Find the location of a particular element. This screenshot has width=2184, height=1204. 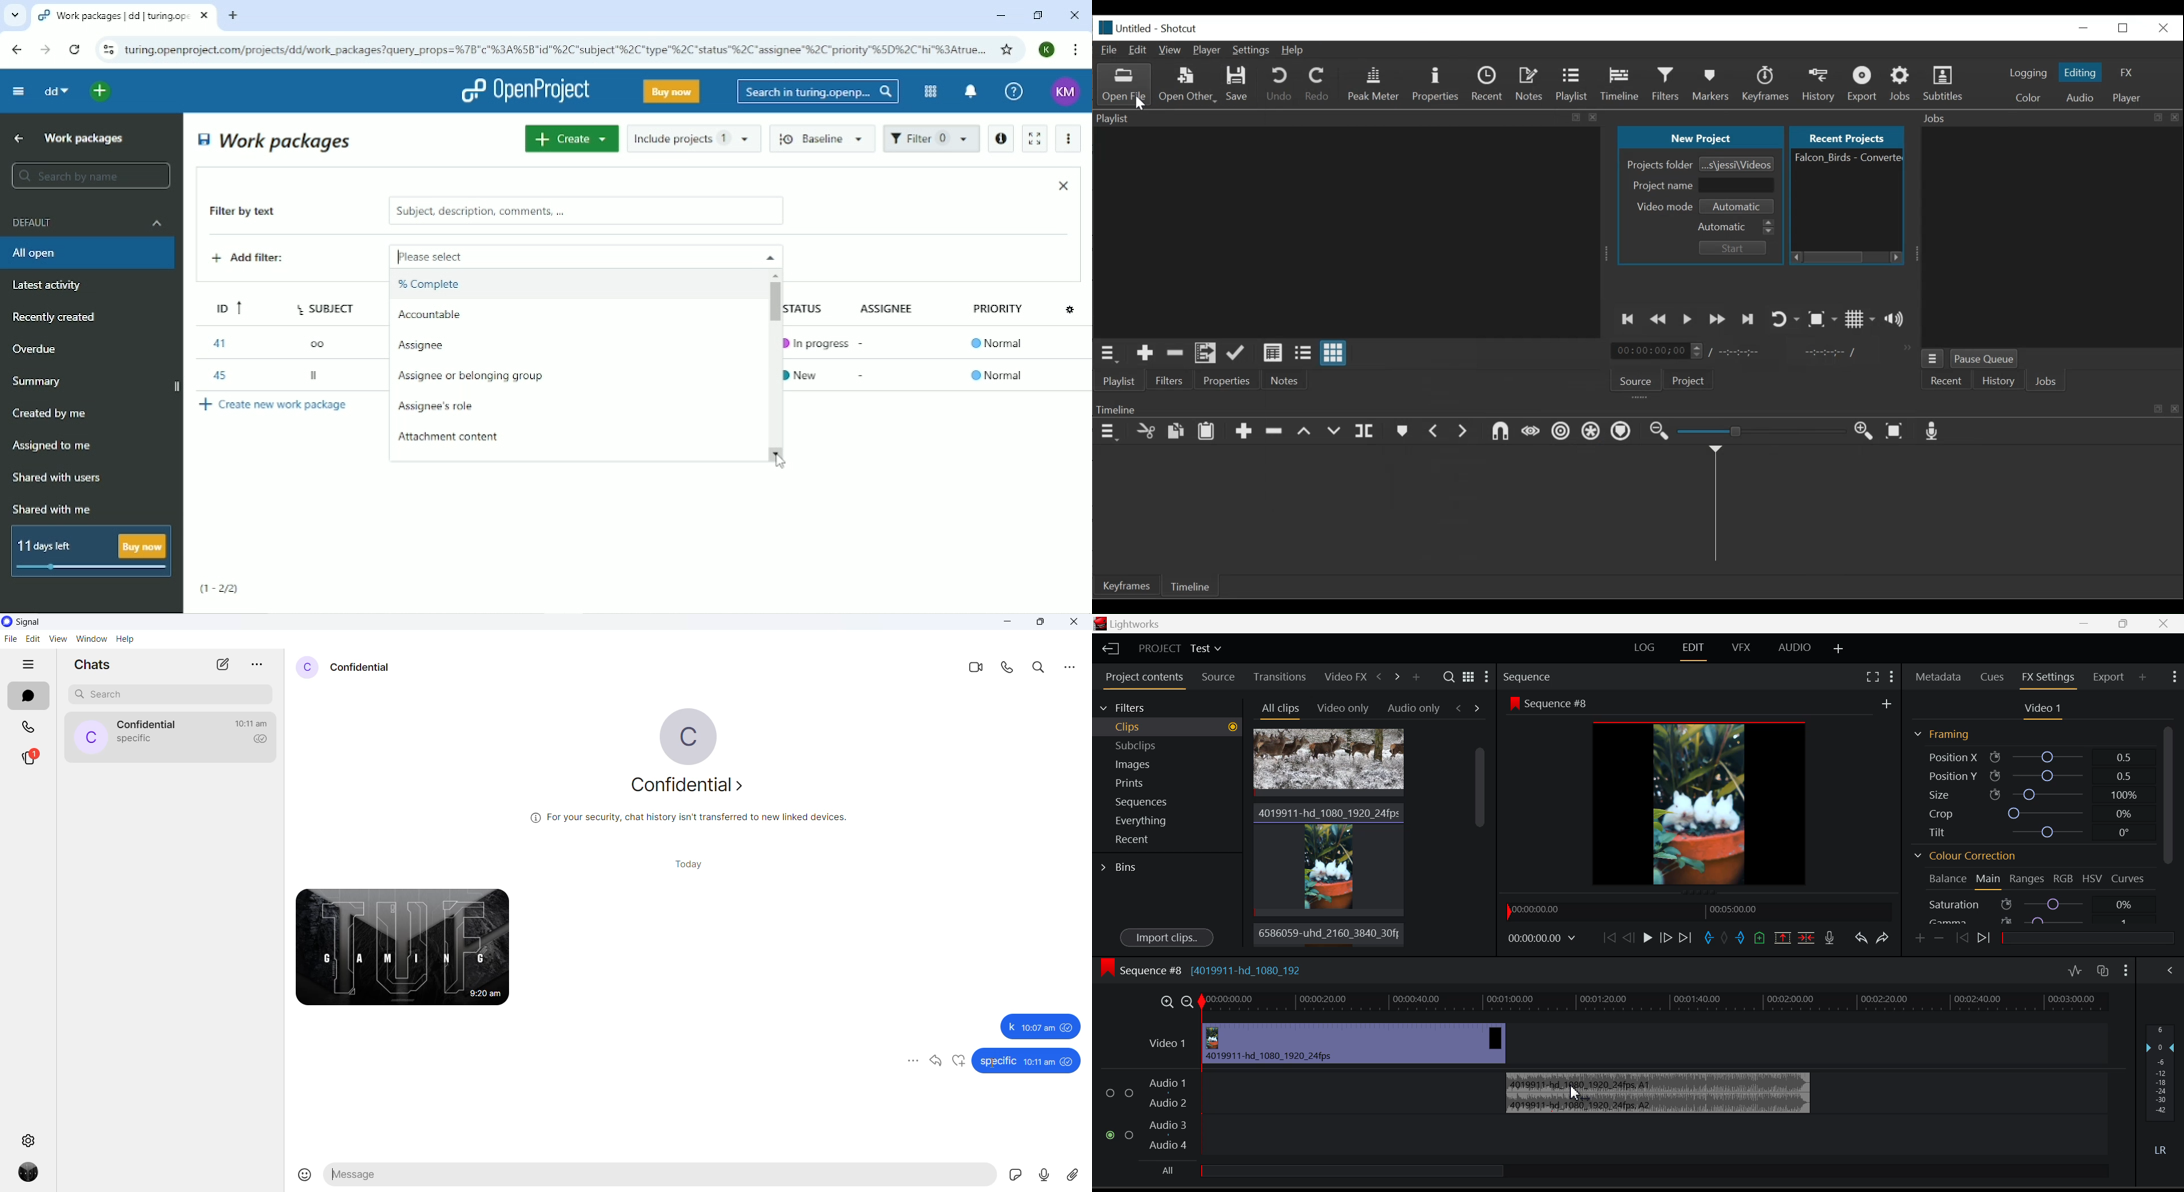

photo received is located at coordinates (404, 948).